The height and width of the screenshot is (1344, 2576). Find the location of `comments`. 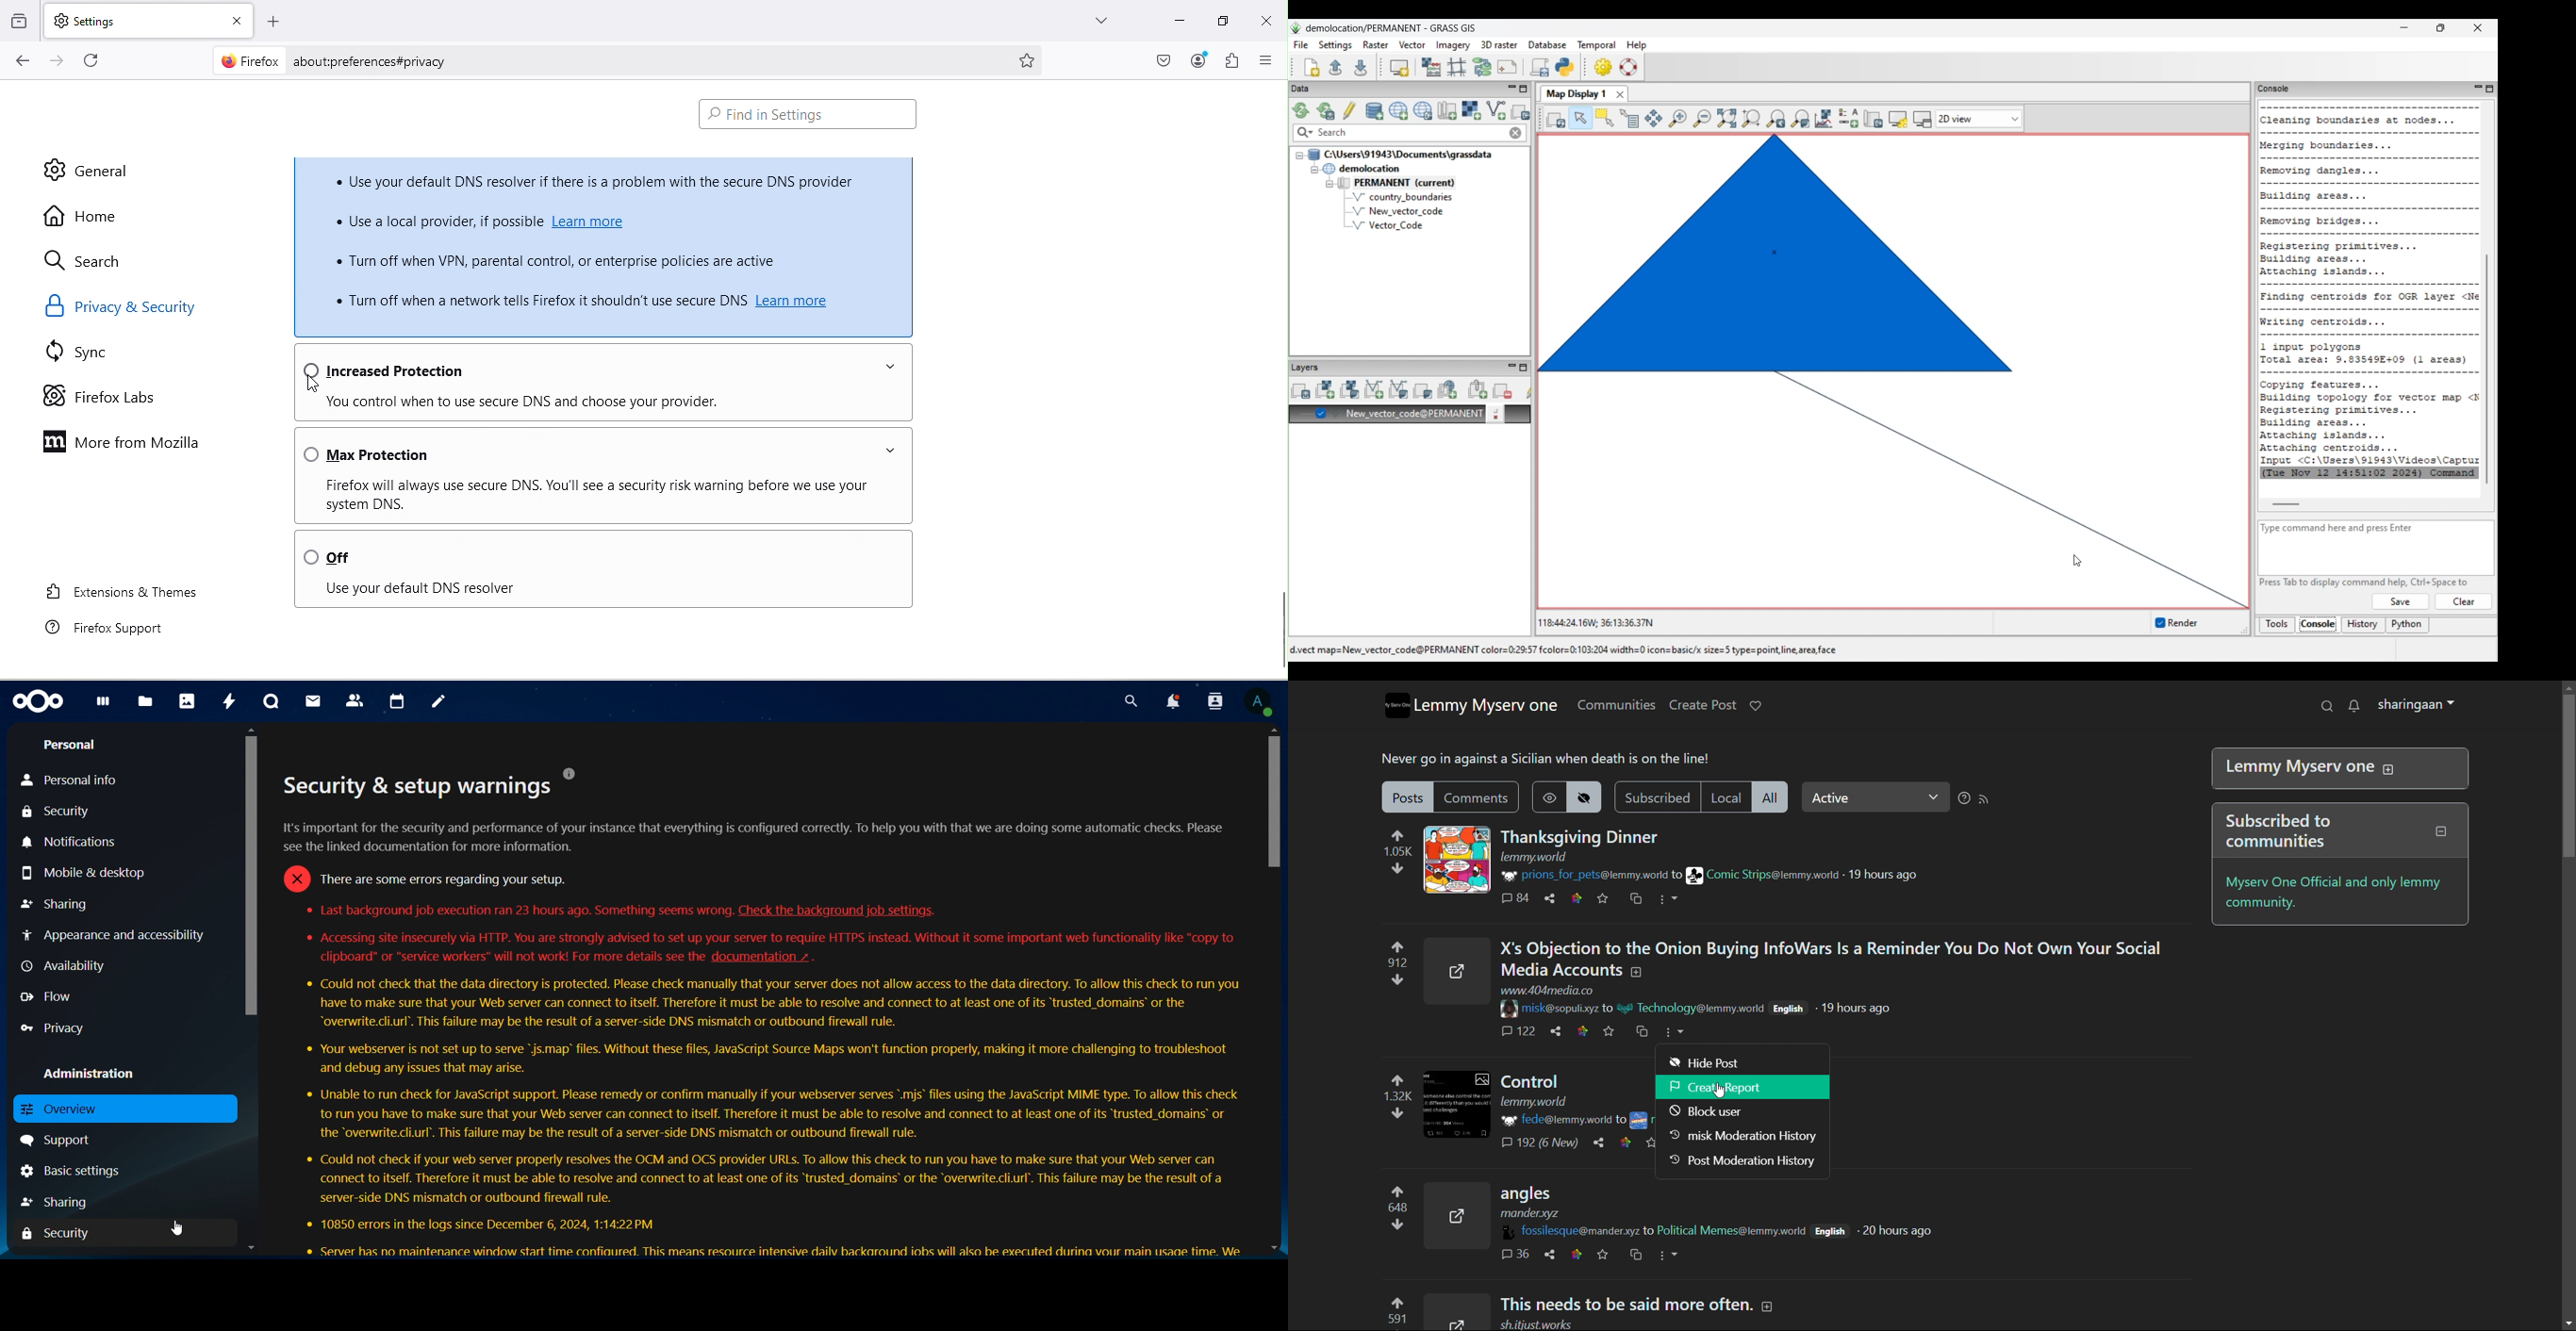

comments is located at coordinates (1513, 1255).